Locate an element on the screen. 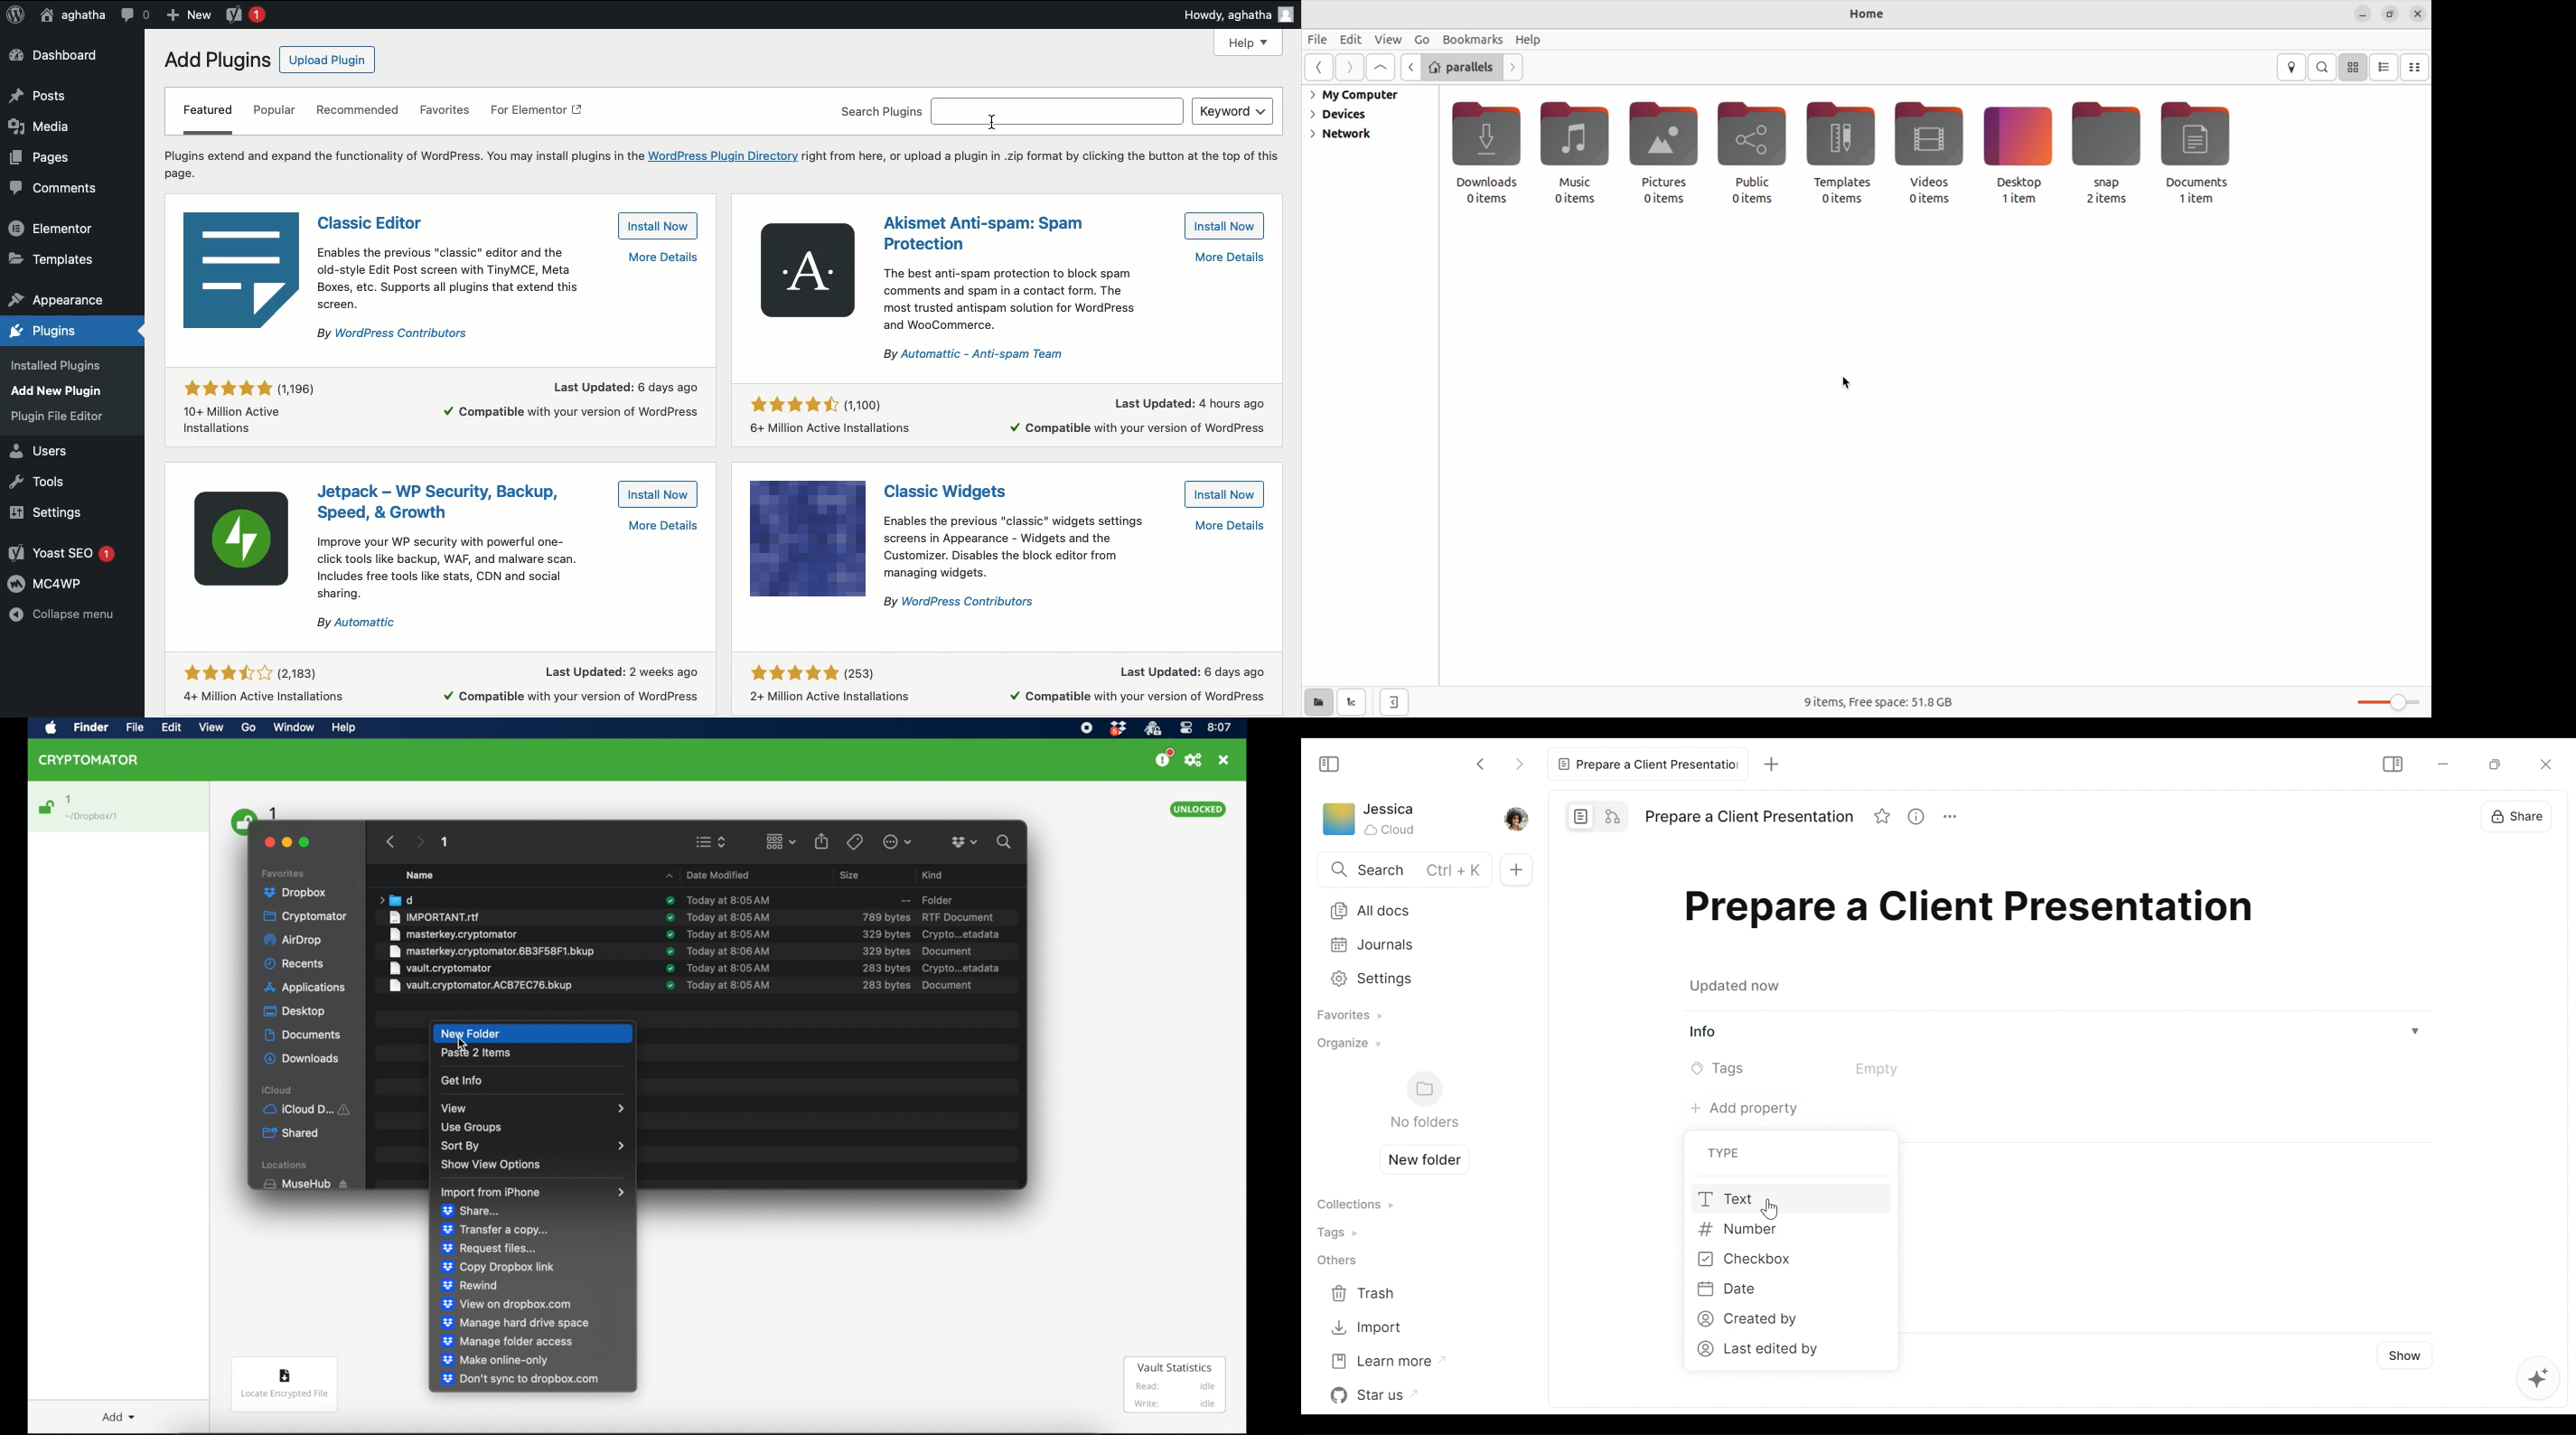 The width and height of the screenshot is (2576, 1456). Dashboard is located at coordinates (55, 56).